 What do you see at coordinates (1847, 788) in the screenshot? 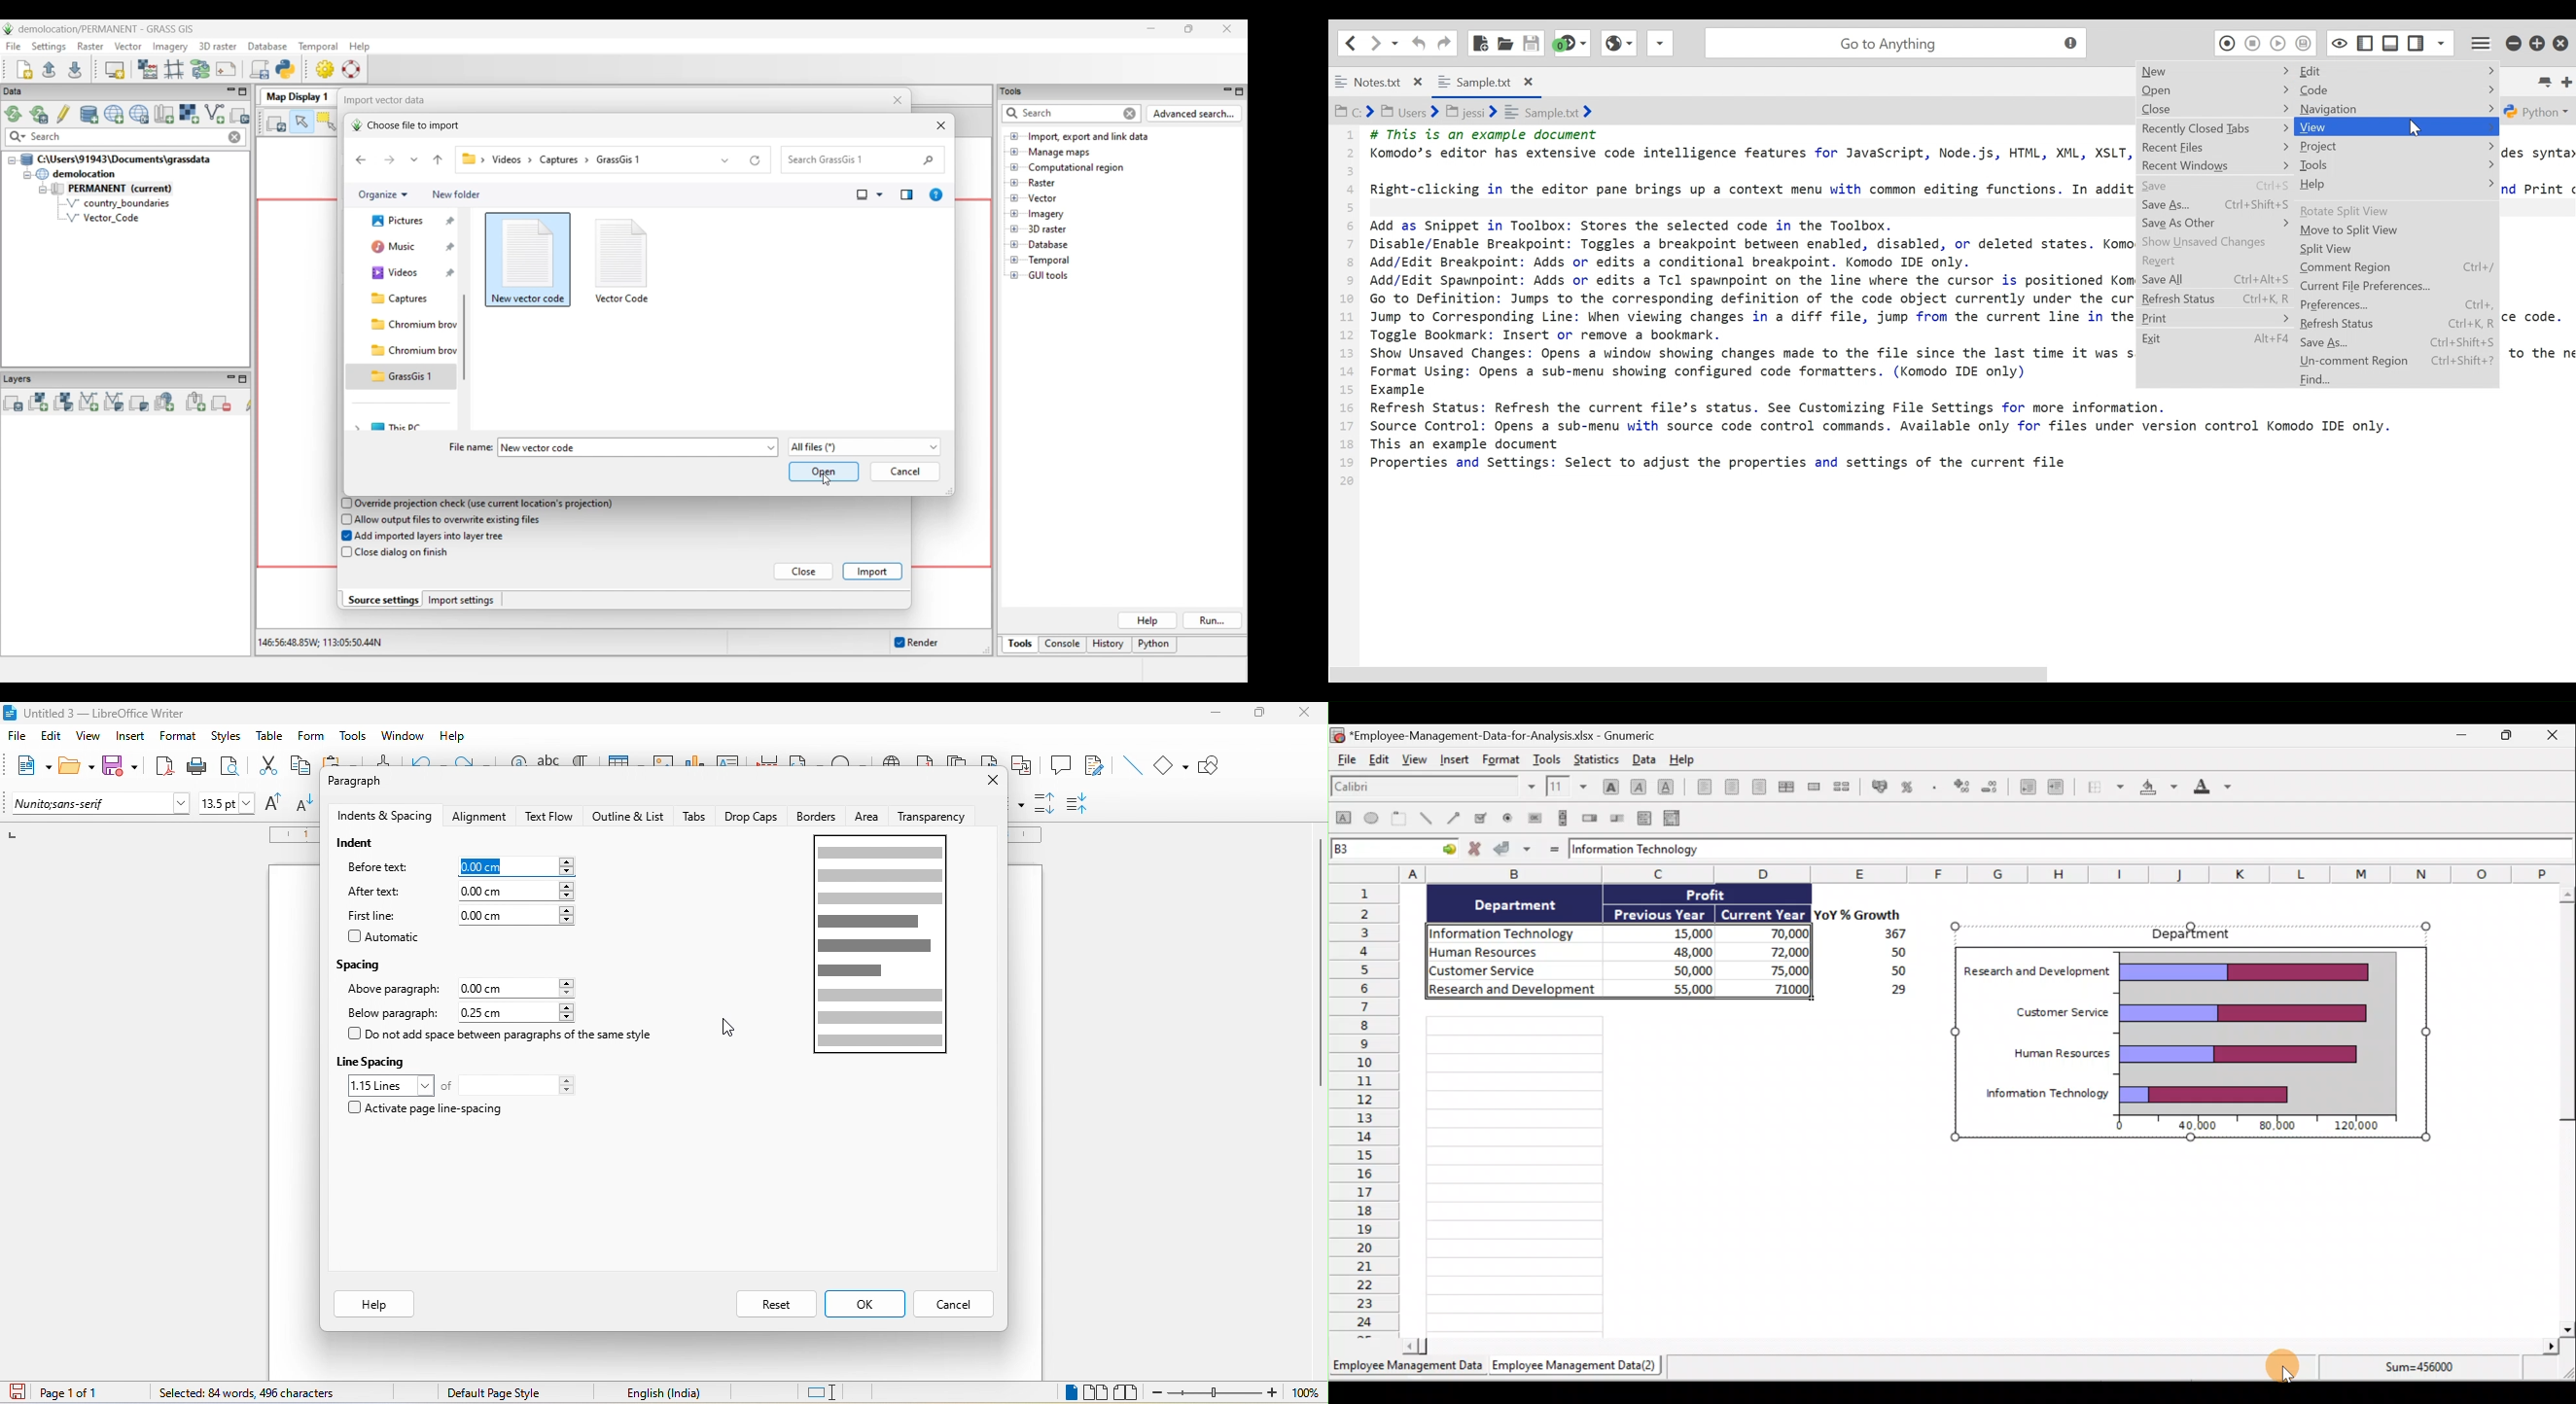
I see `Split a merged range of cells` at bounding box center [1847, 788].